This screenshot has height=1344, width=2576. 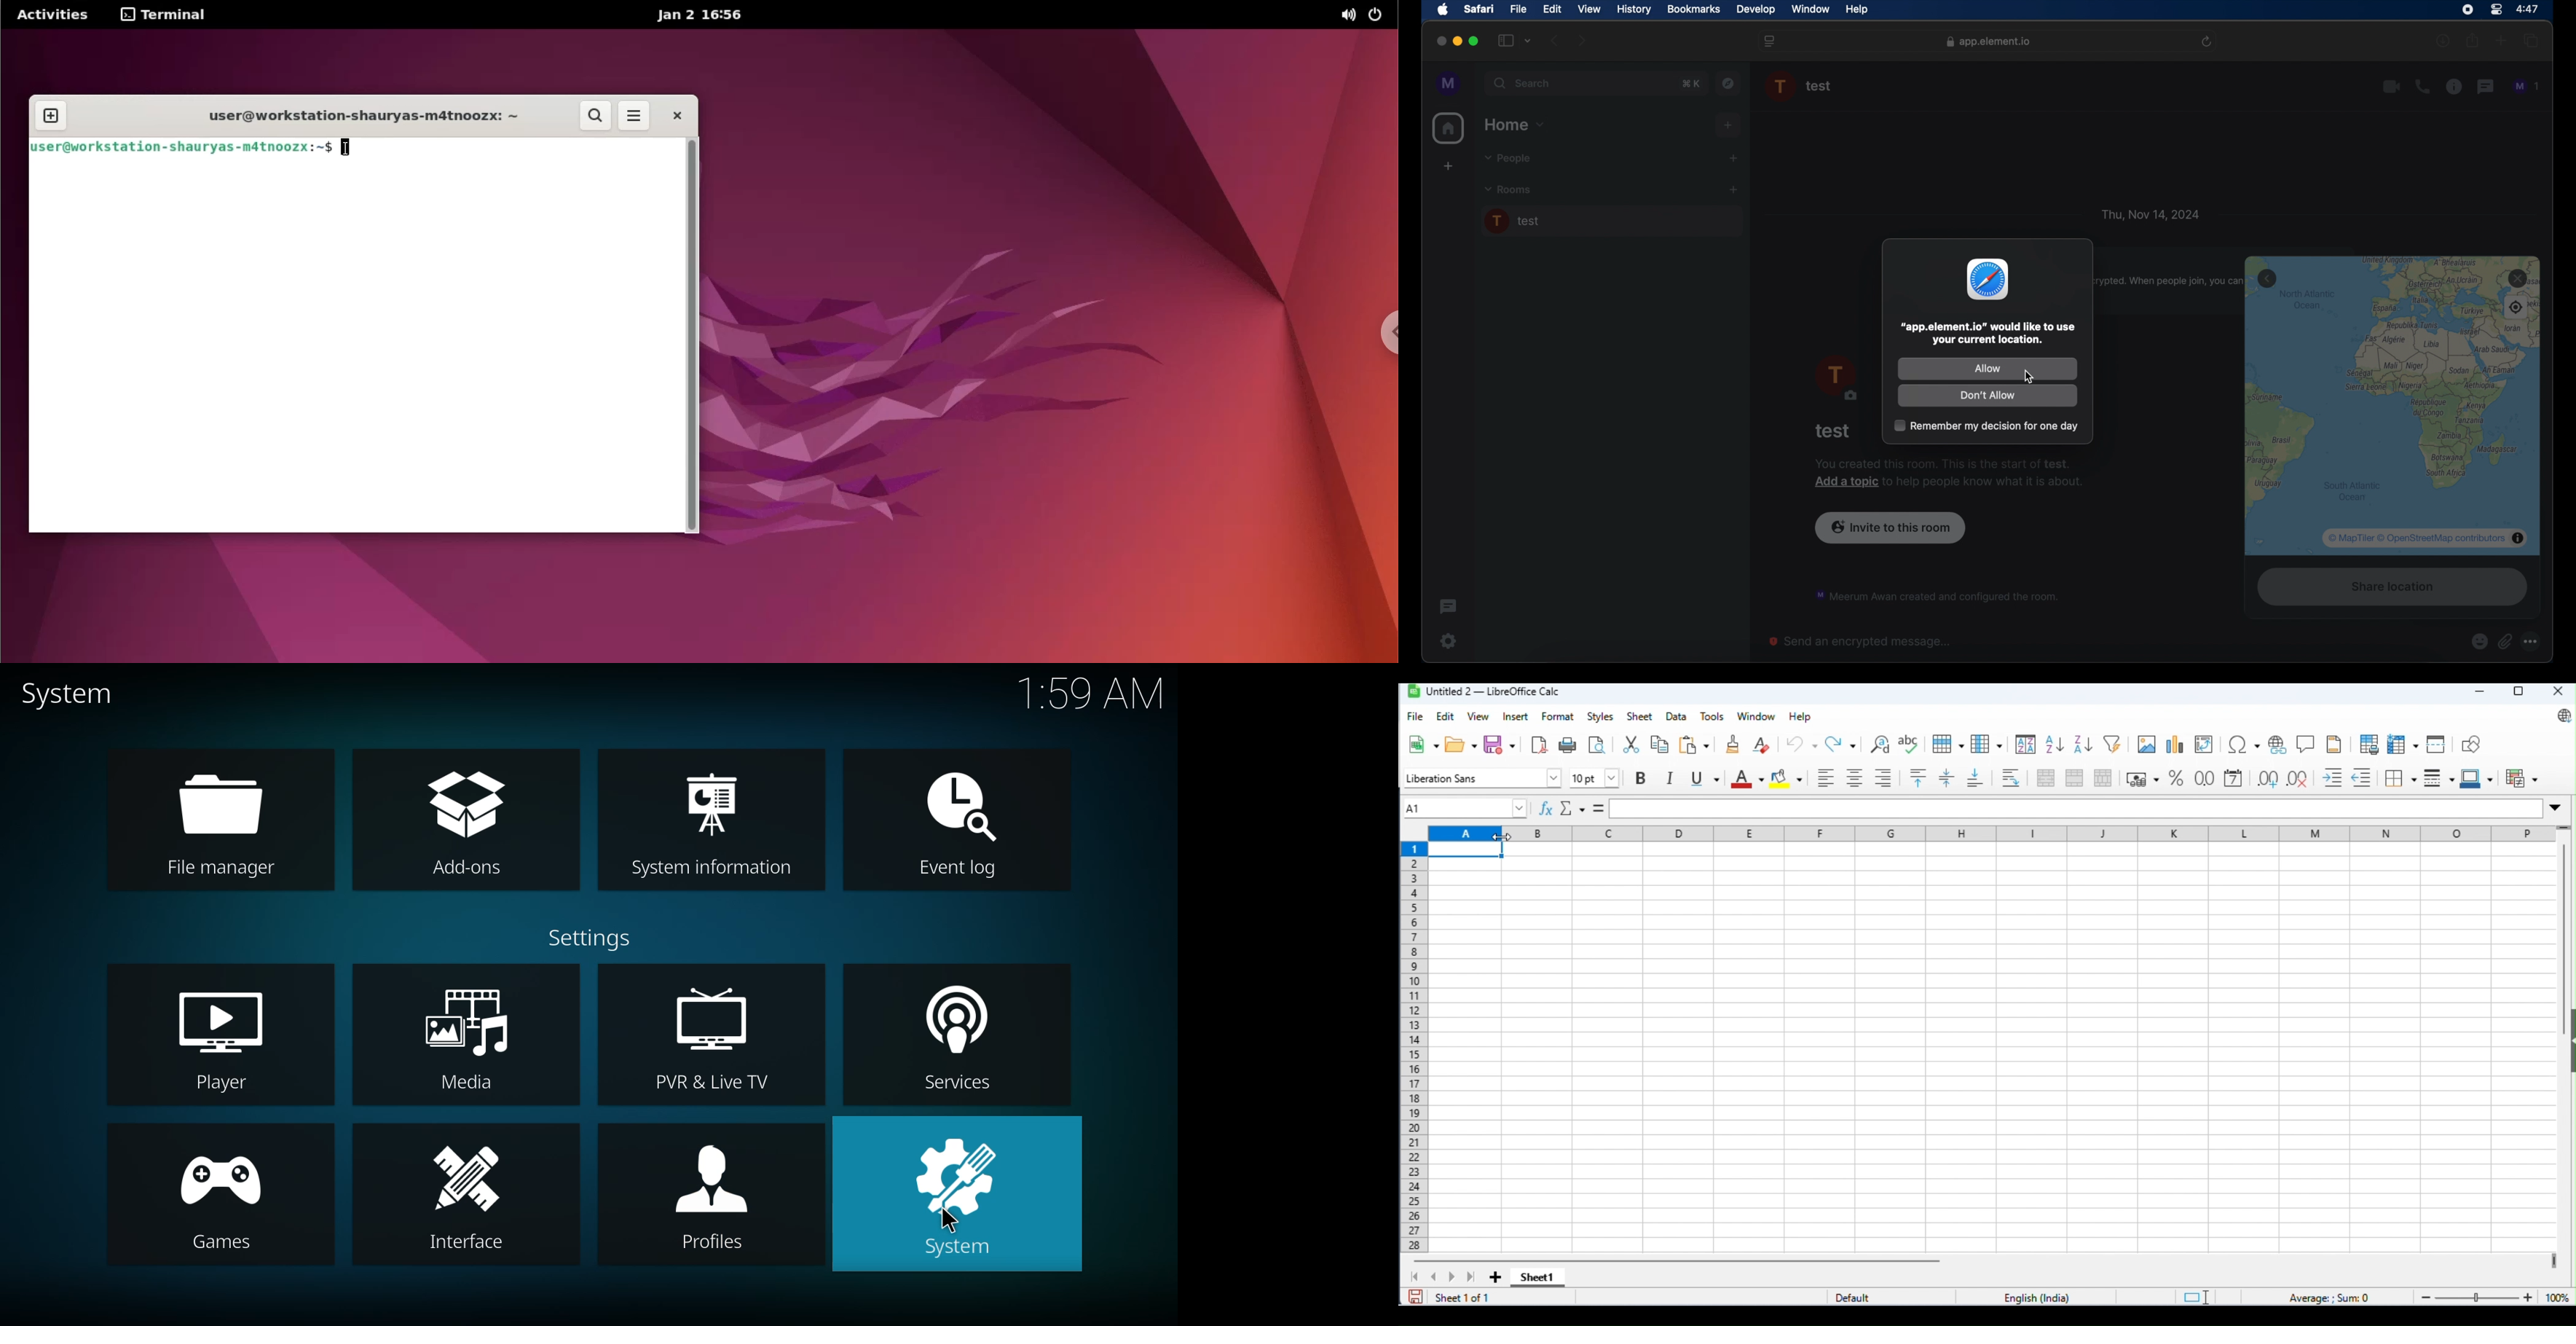 What do you see at coordinates (1344, 15) in the screenshot?
I see `sound options` at bounding box center [1344, 15].